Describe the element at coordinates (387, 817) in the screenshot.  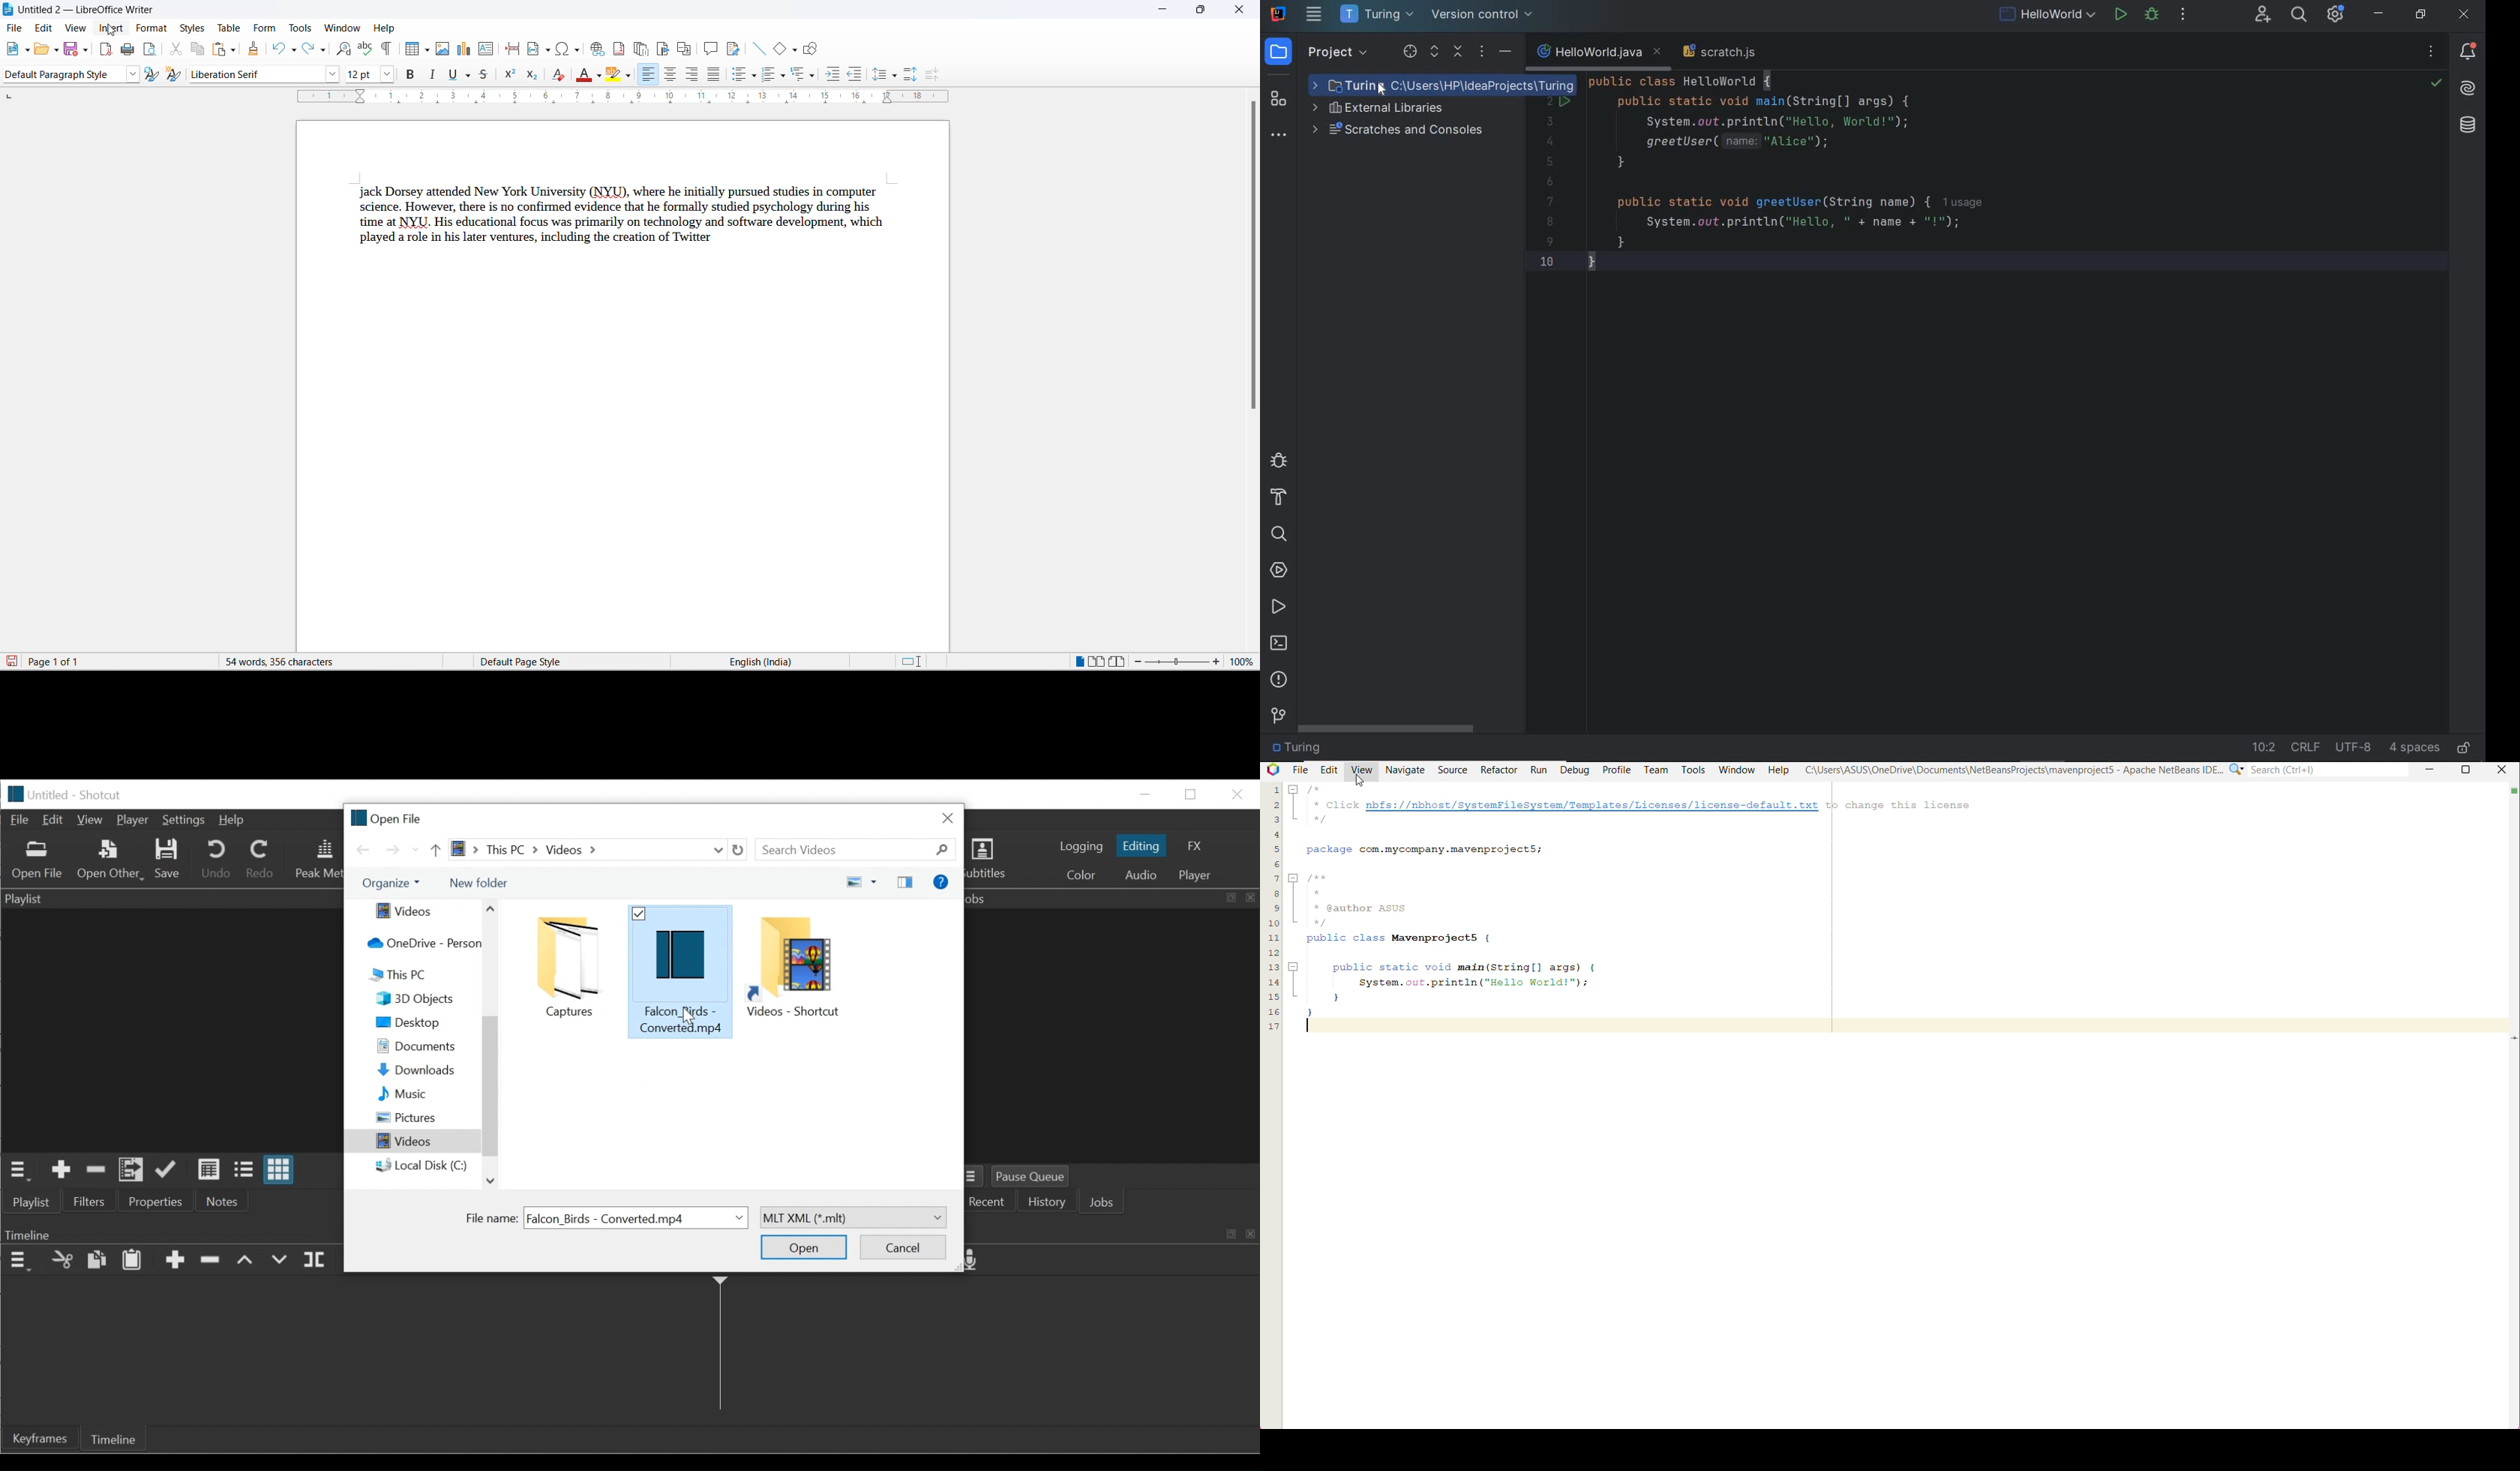
I see `Open file` at that location.